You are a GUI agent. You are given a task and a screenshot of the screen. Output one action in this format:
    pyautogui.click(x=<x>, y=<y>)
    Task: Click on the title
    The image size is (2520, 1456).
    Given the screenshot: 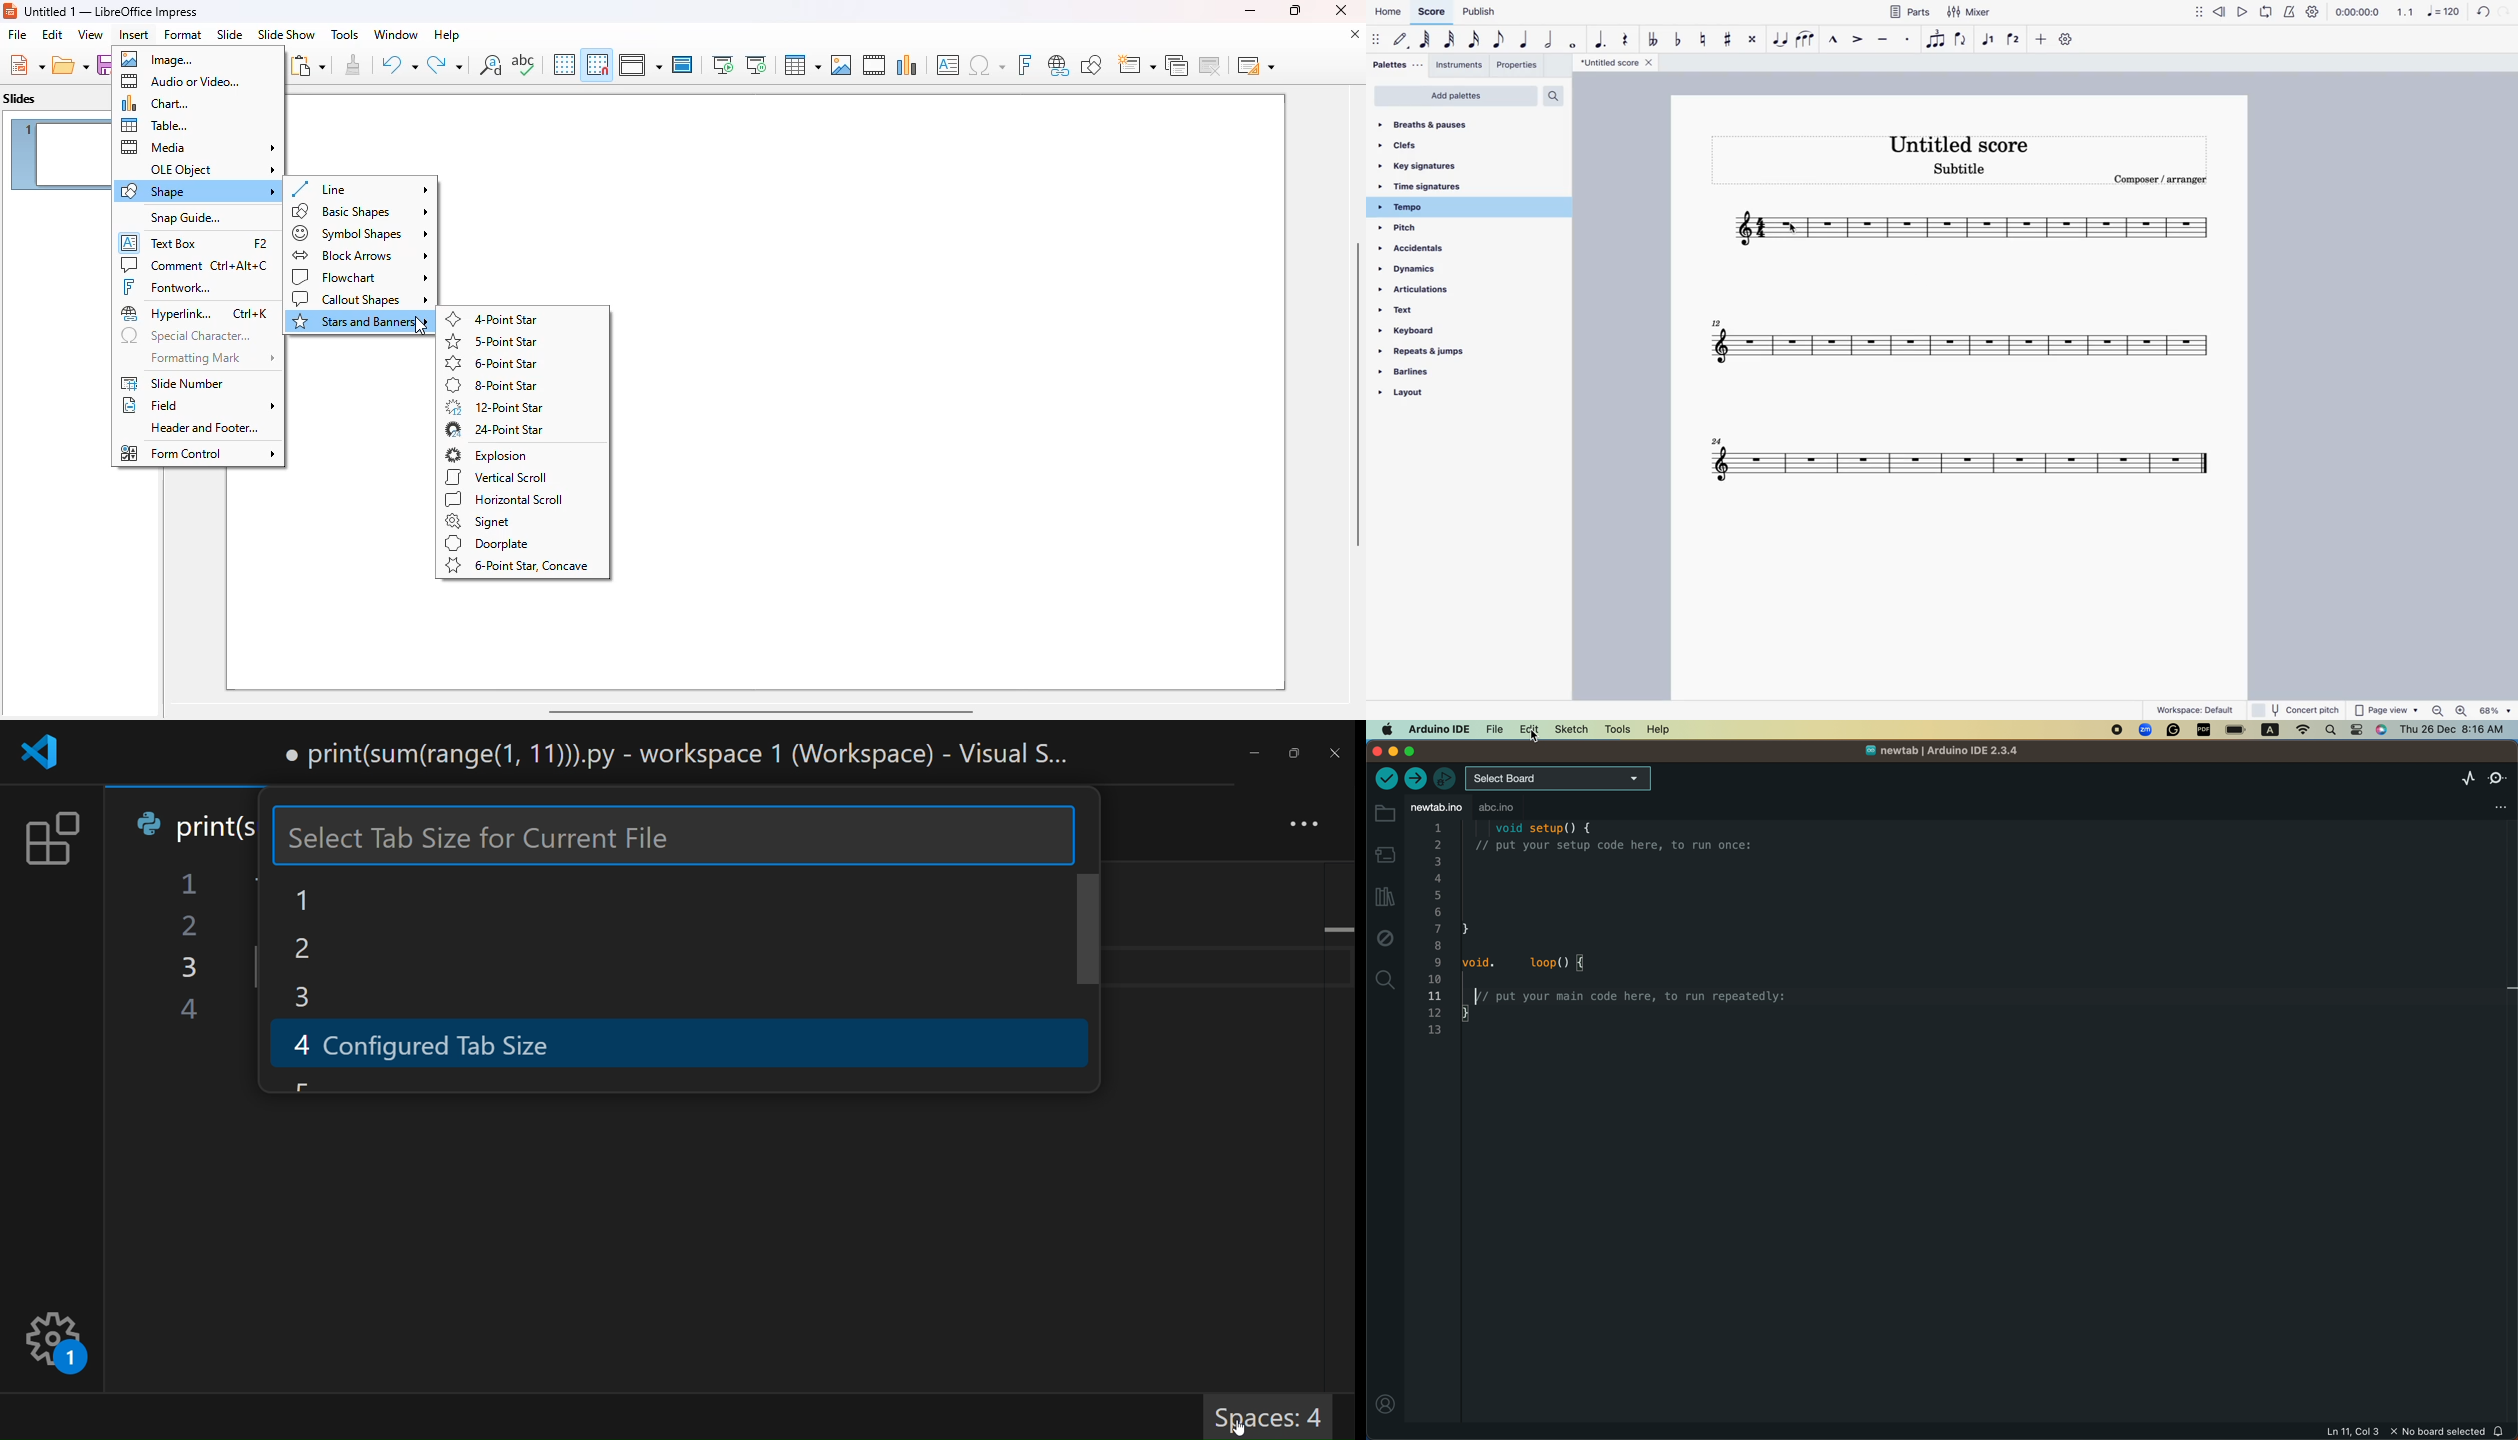 What is the action you would take?
    pyautogui.click(x=112, y=11)
    